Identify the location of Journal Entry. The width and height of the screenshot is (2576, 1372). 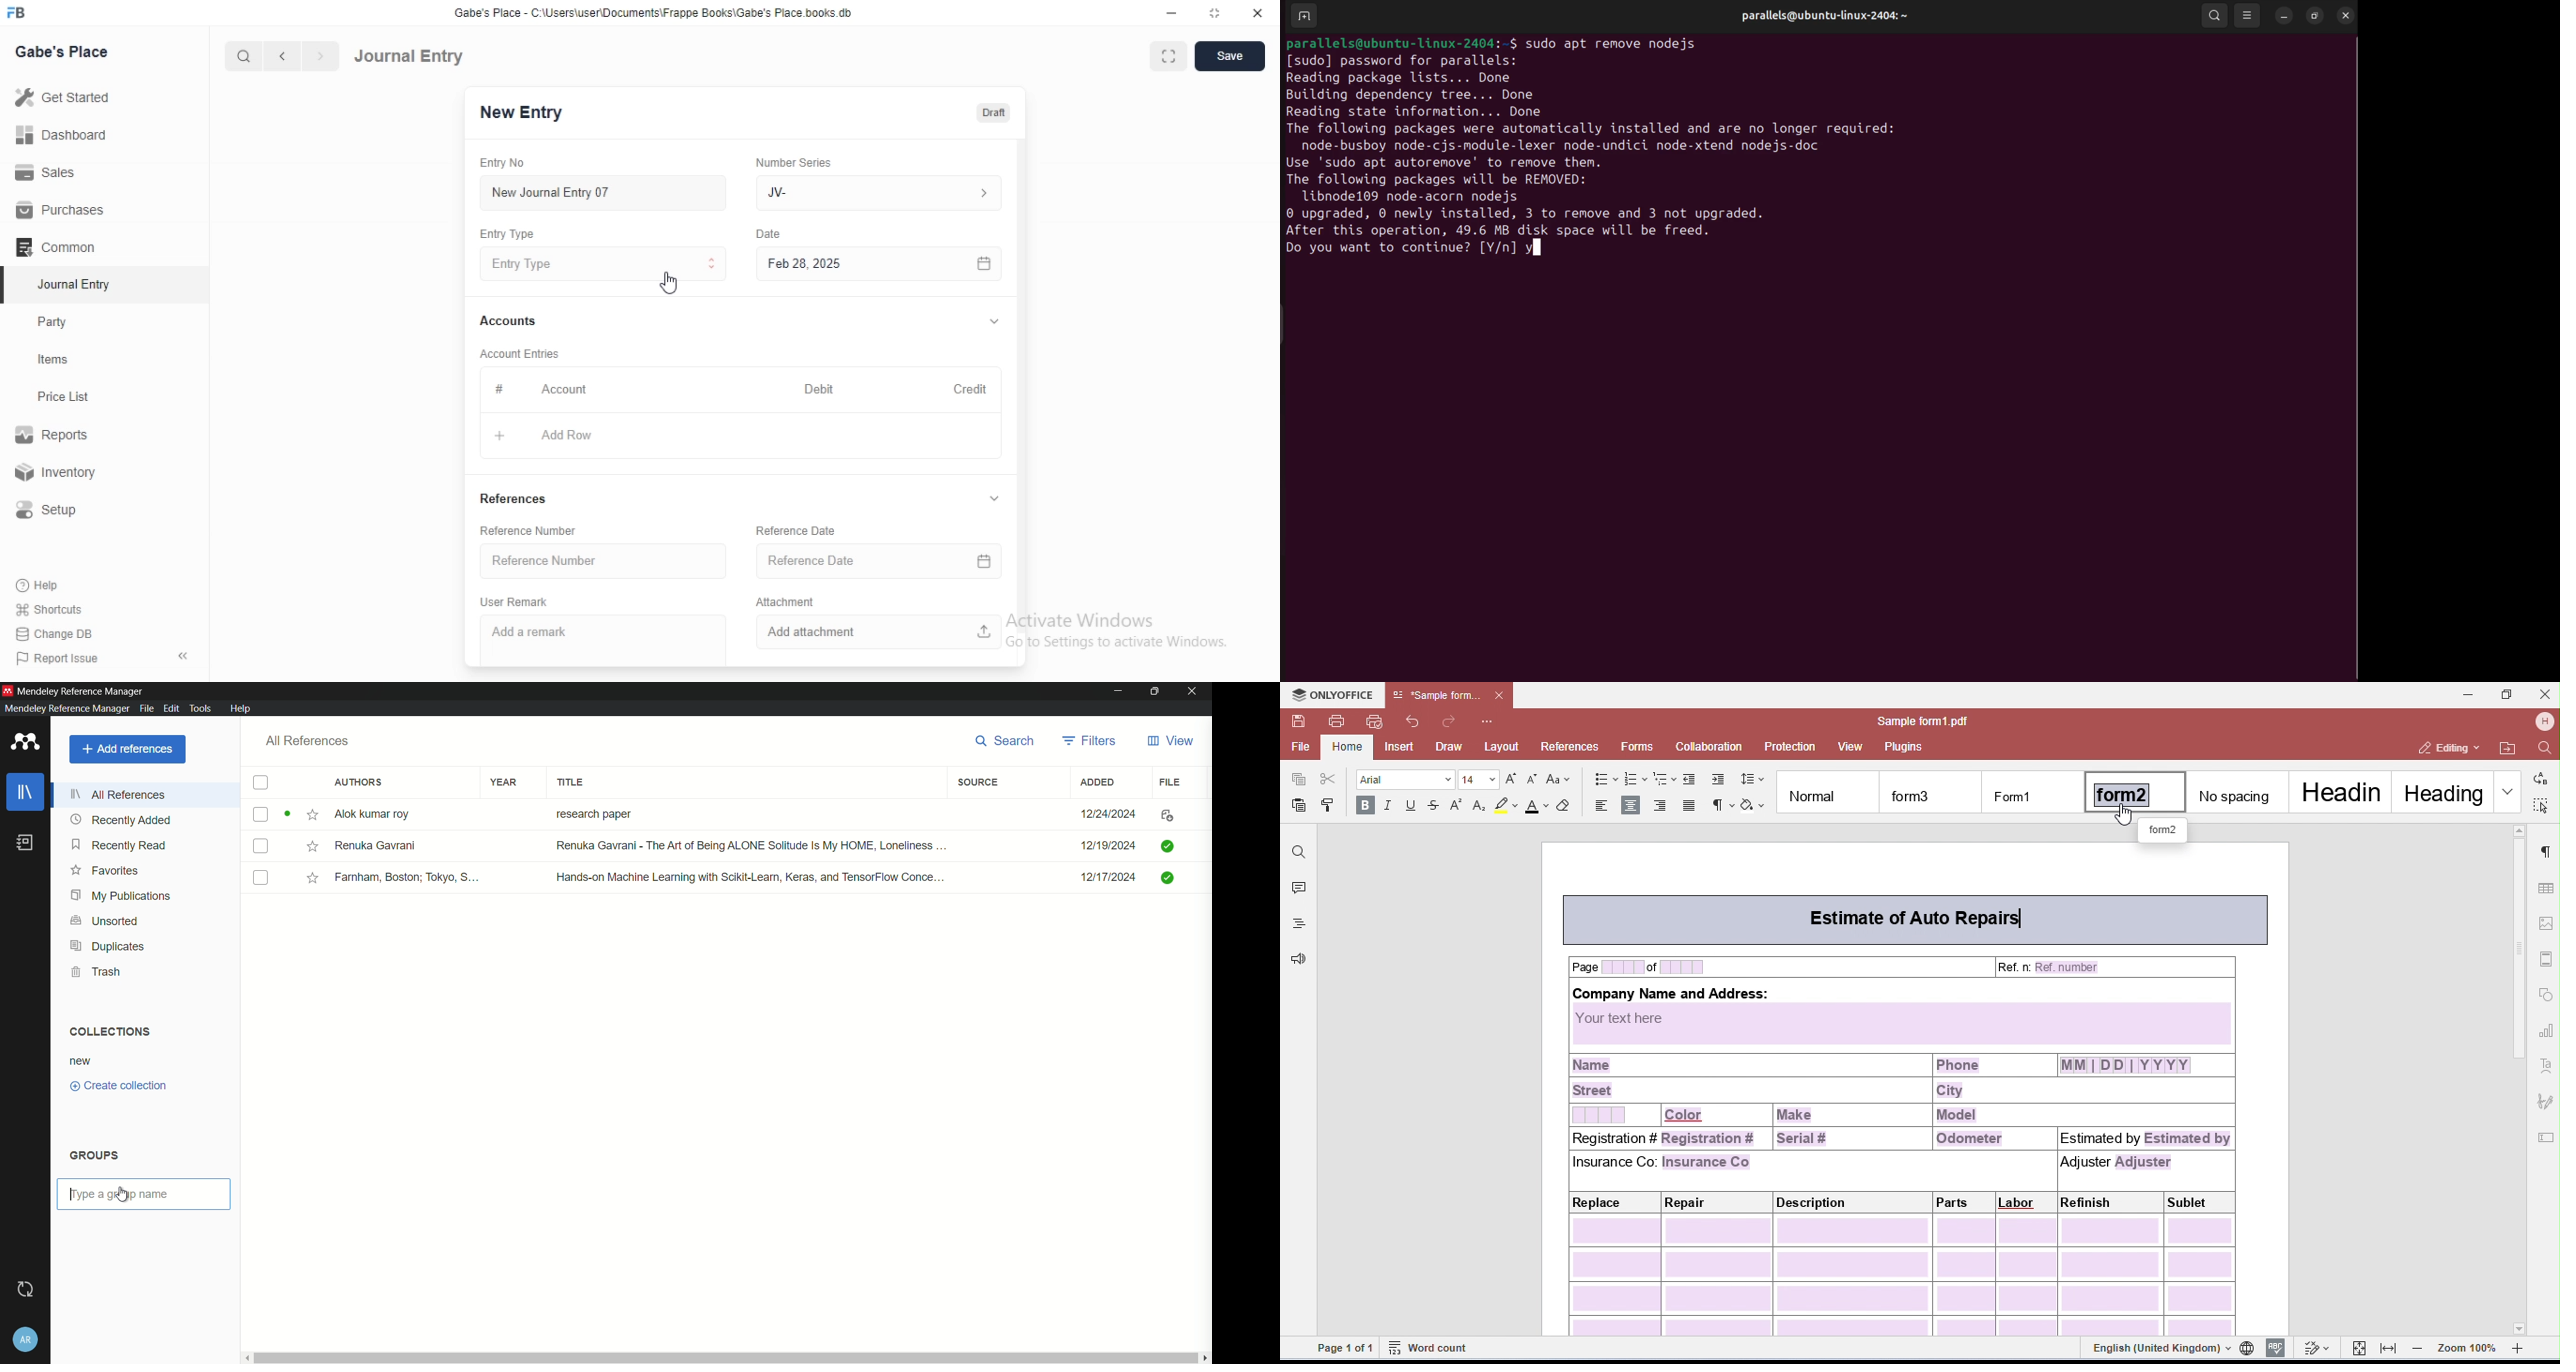
(409, 56).